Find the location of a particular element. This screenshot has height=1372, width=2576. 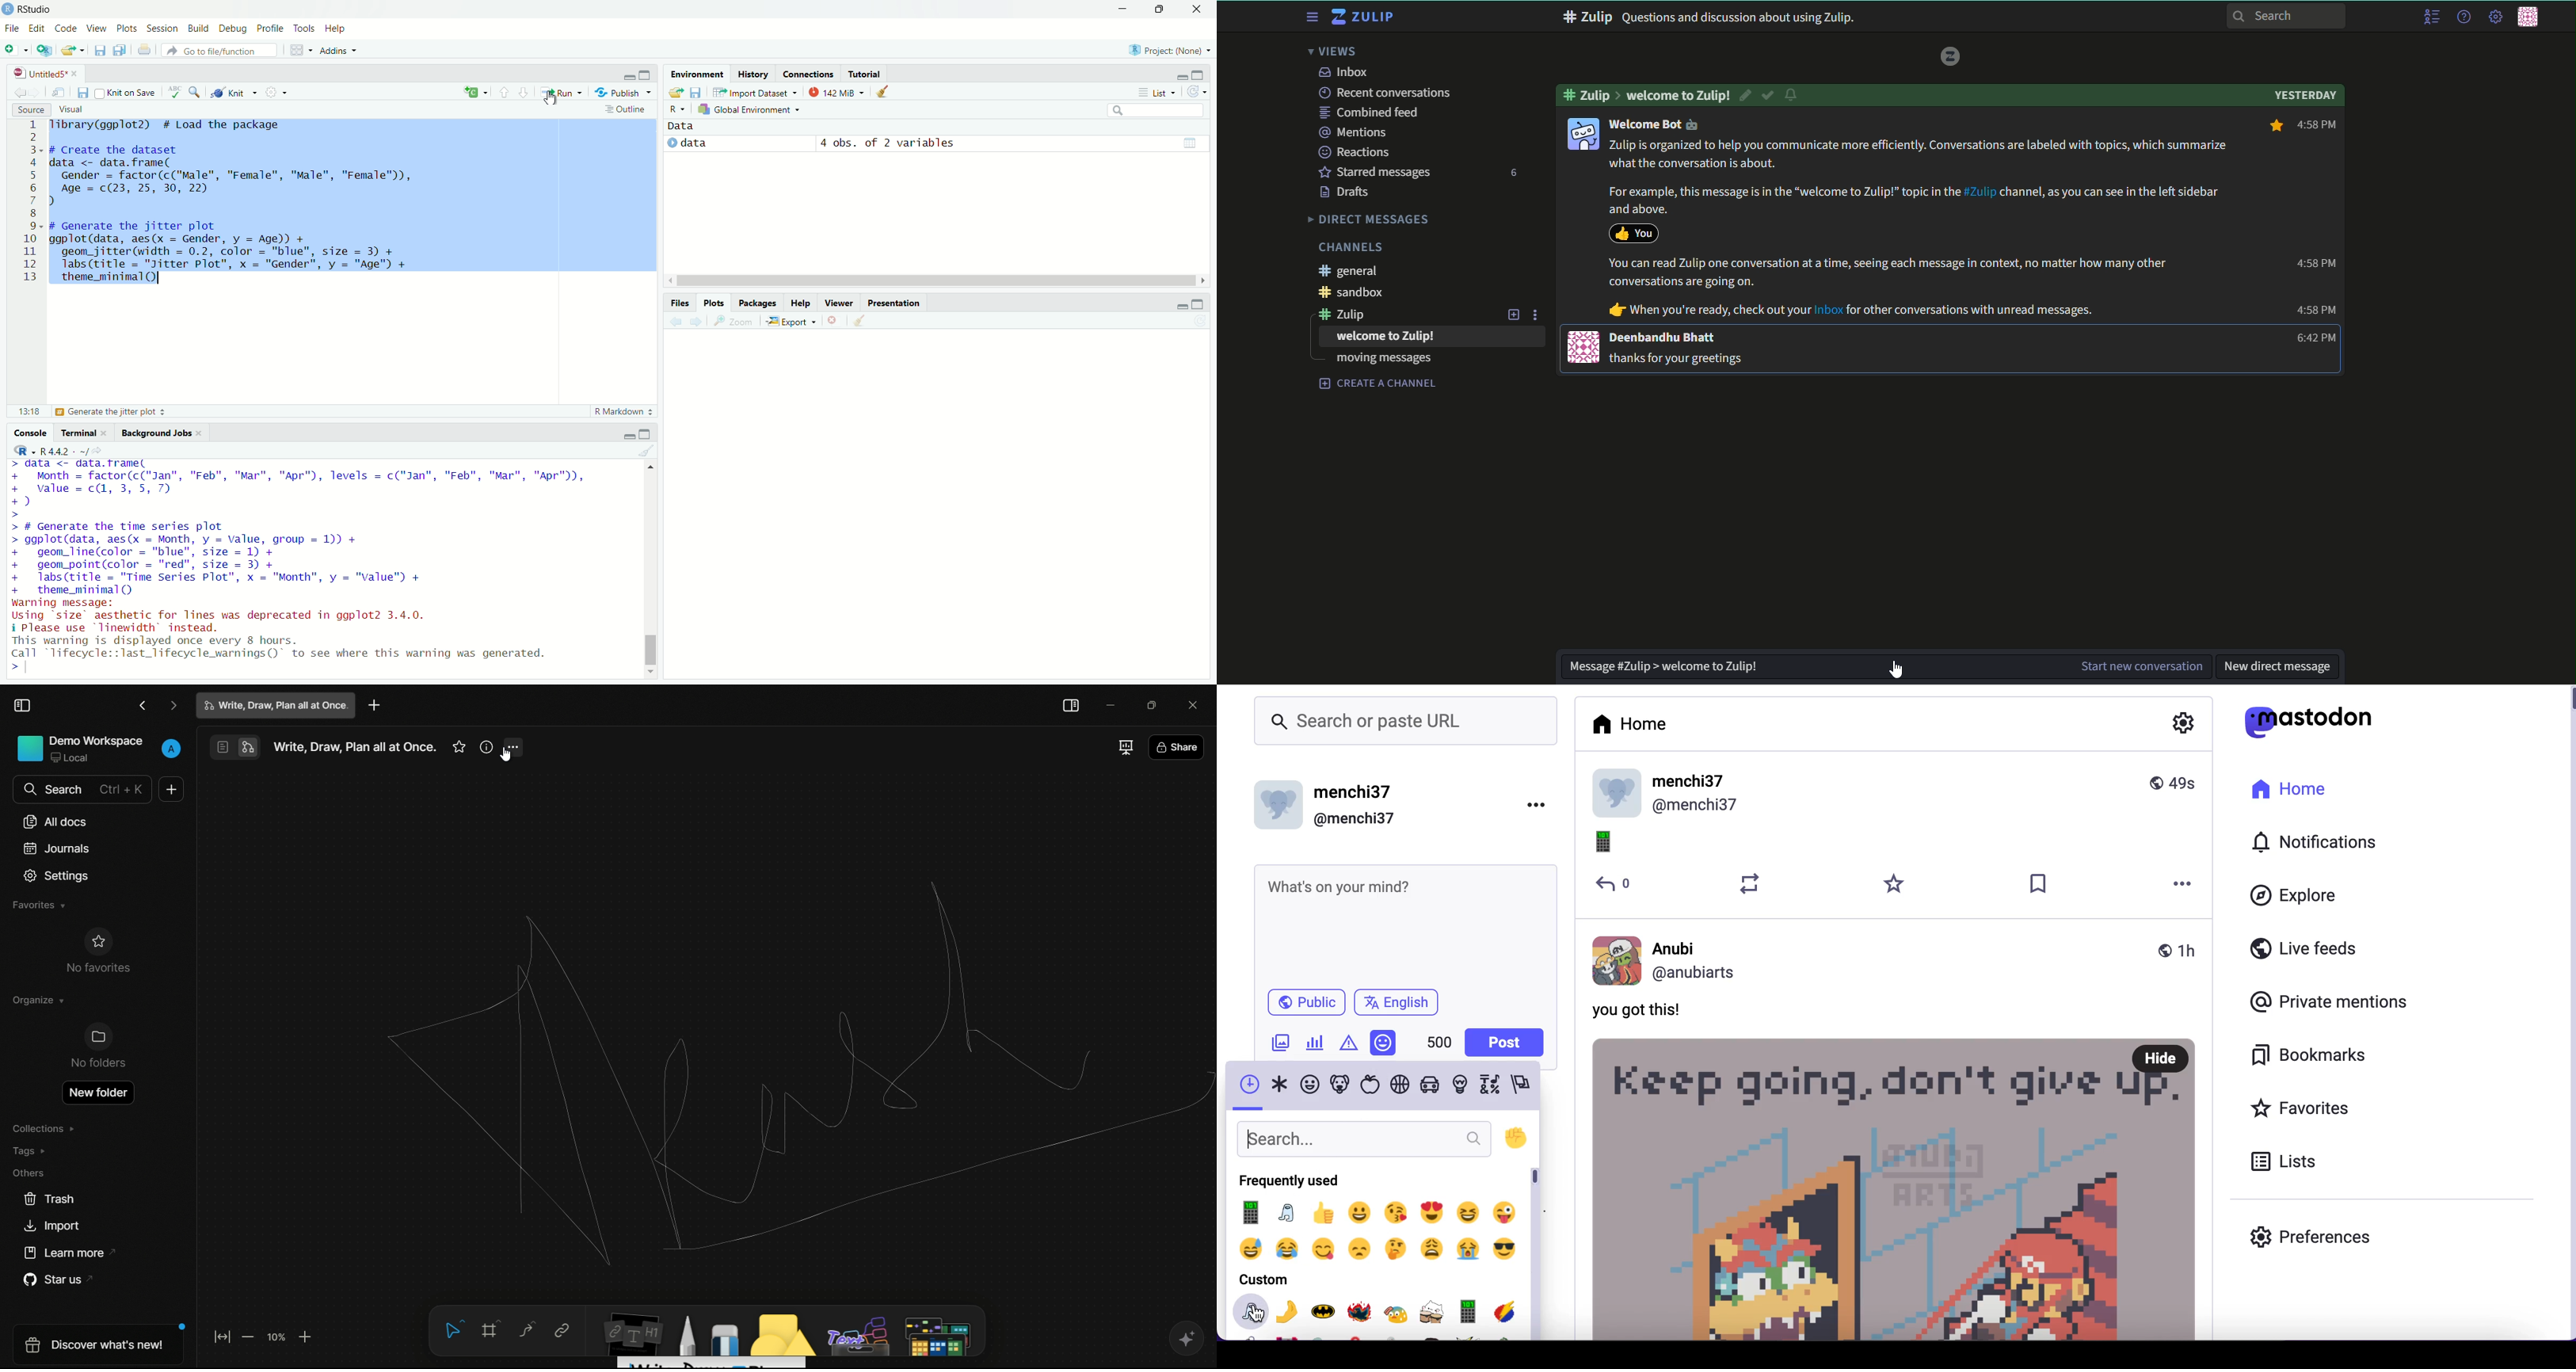

data is located at coordinates (702, 143).